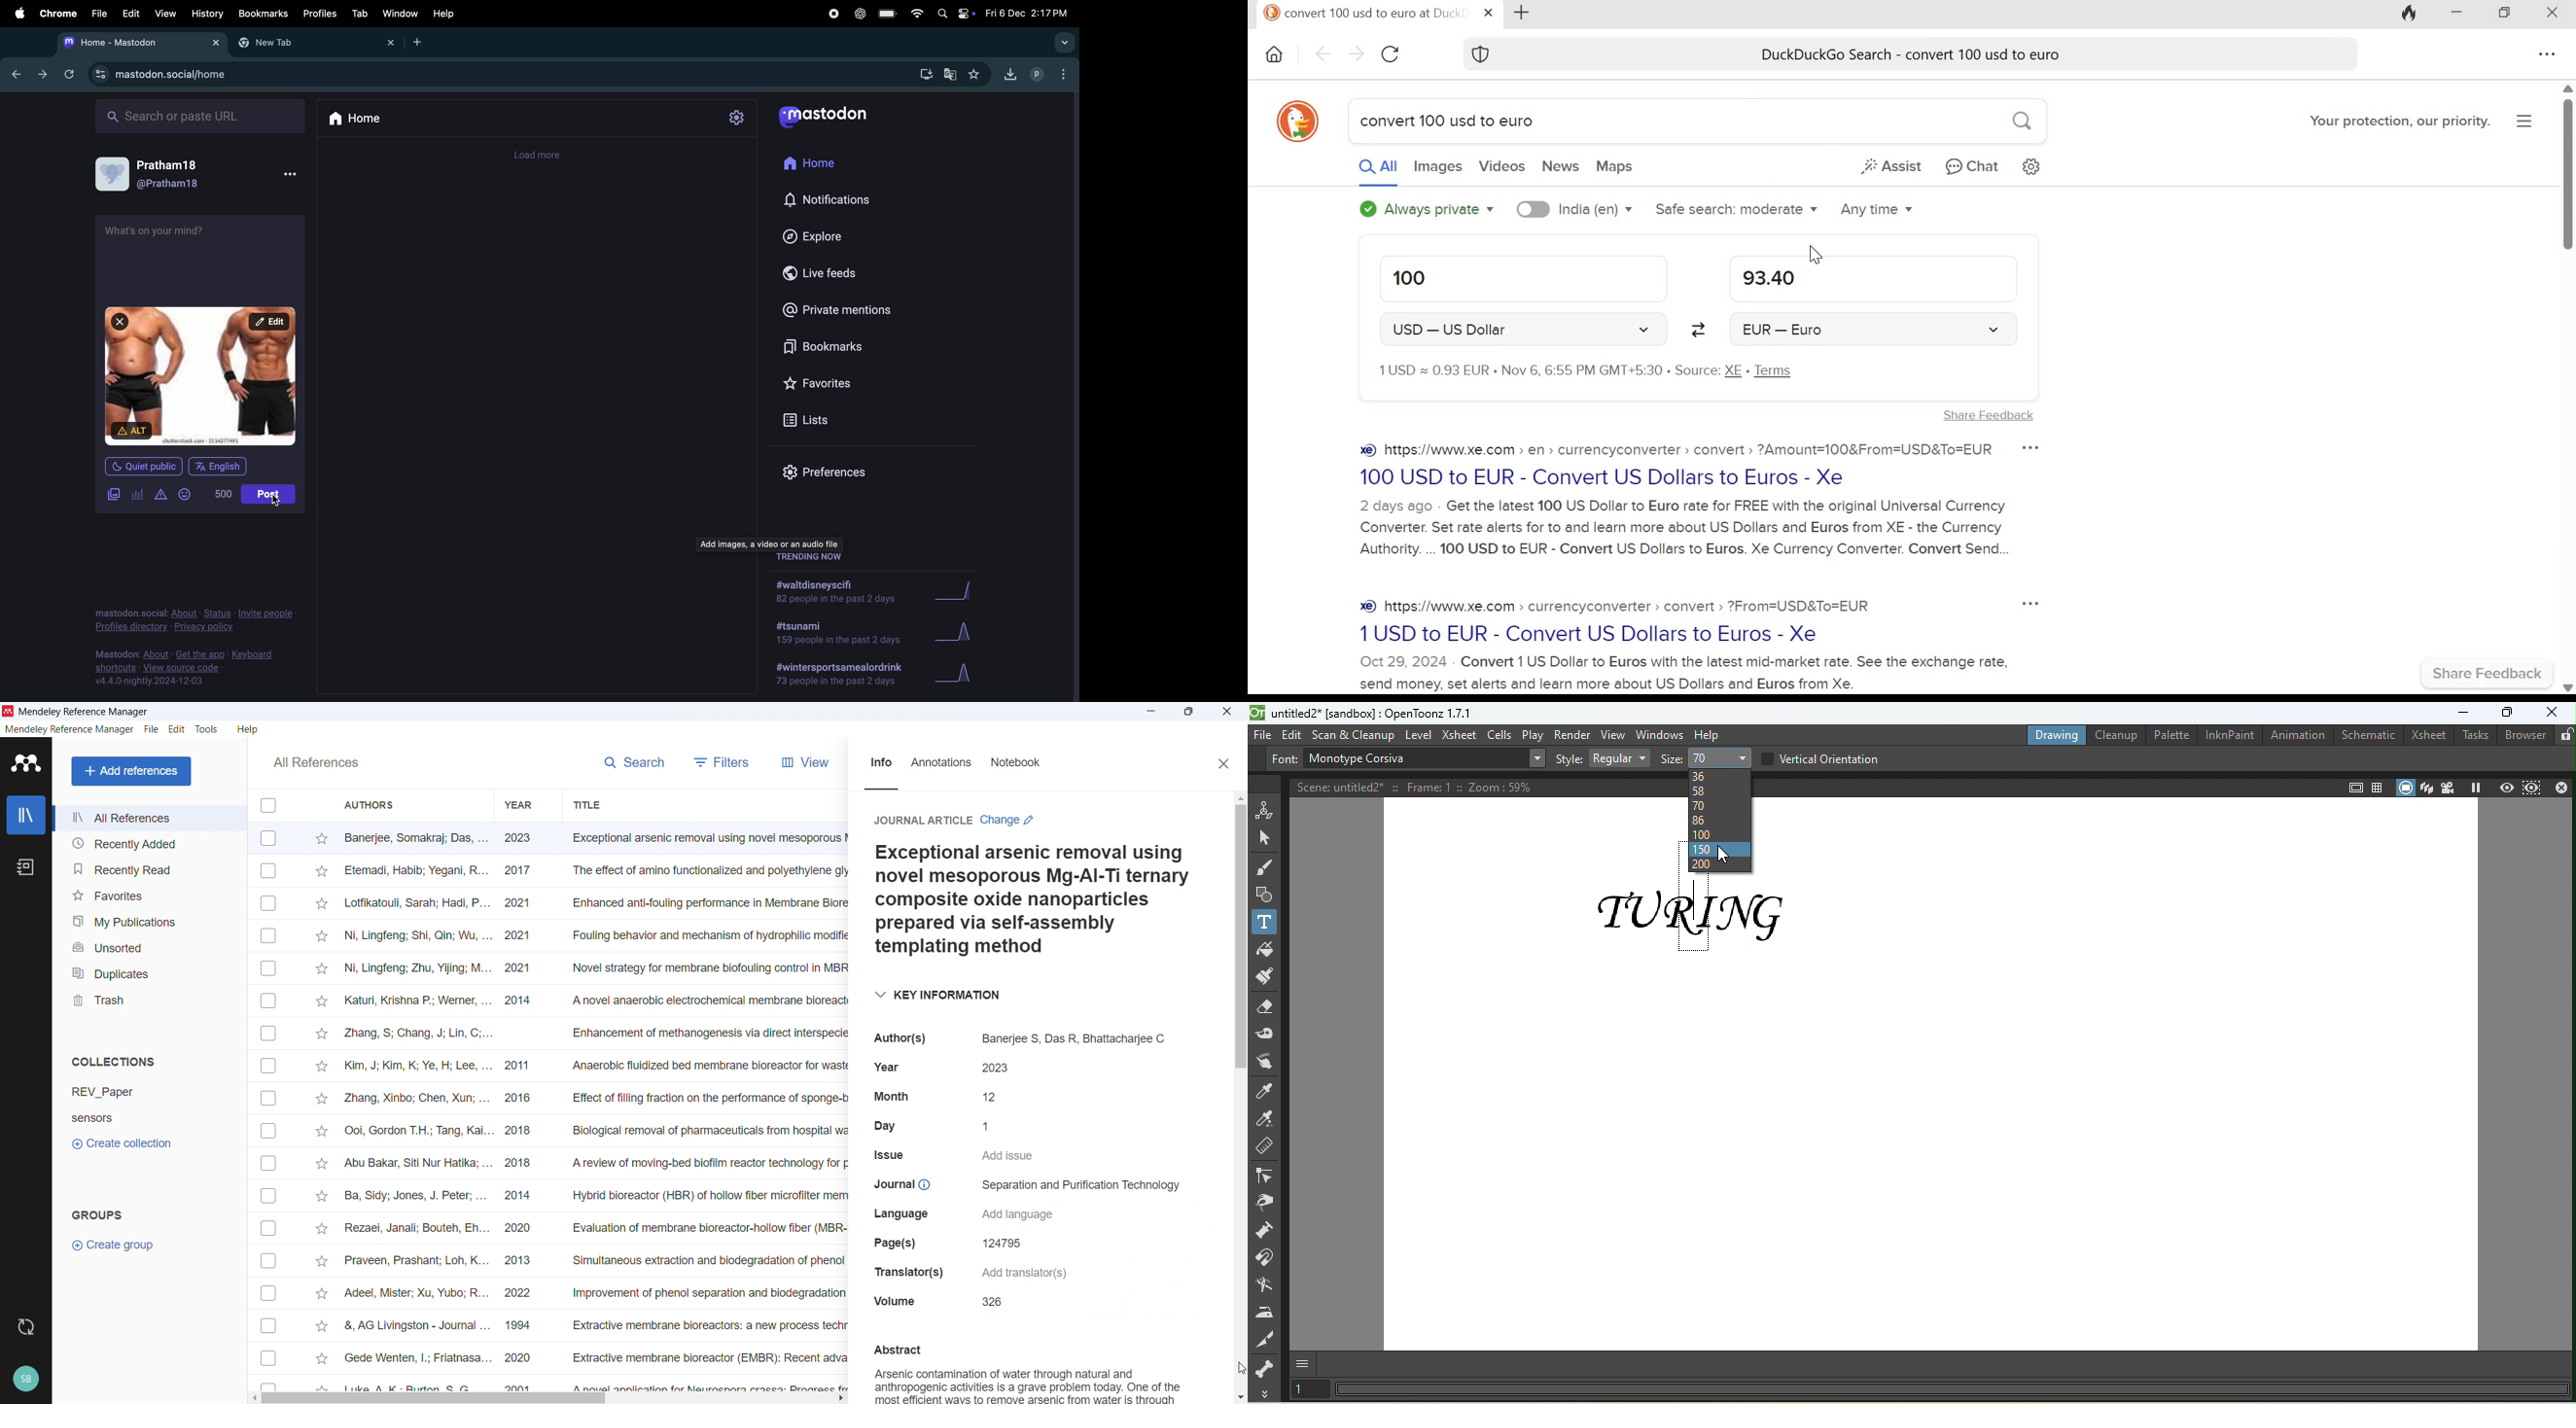 This screenshot has width=2576, height=1428. I want to click on Text box, so click(1412, 758).